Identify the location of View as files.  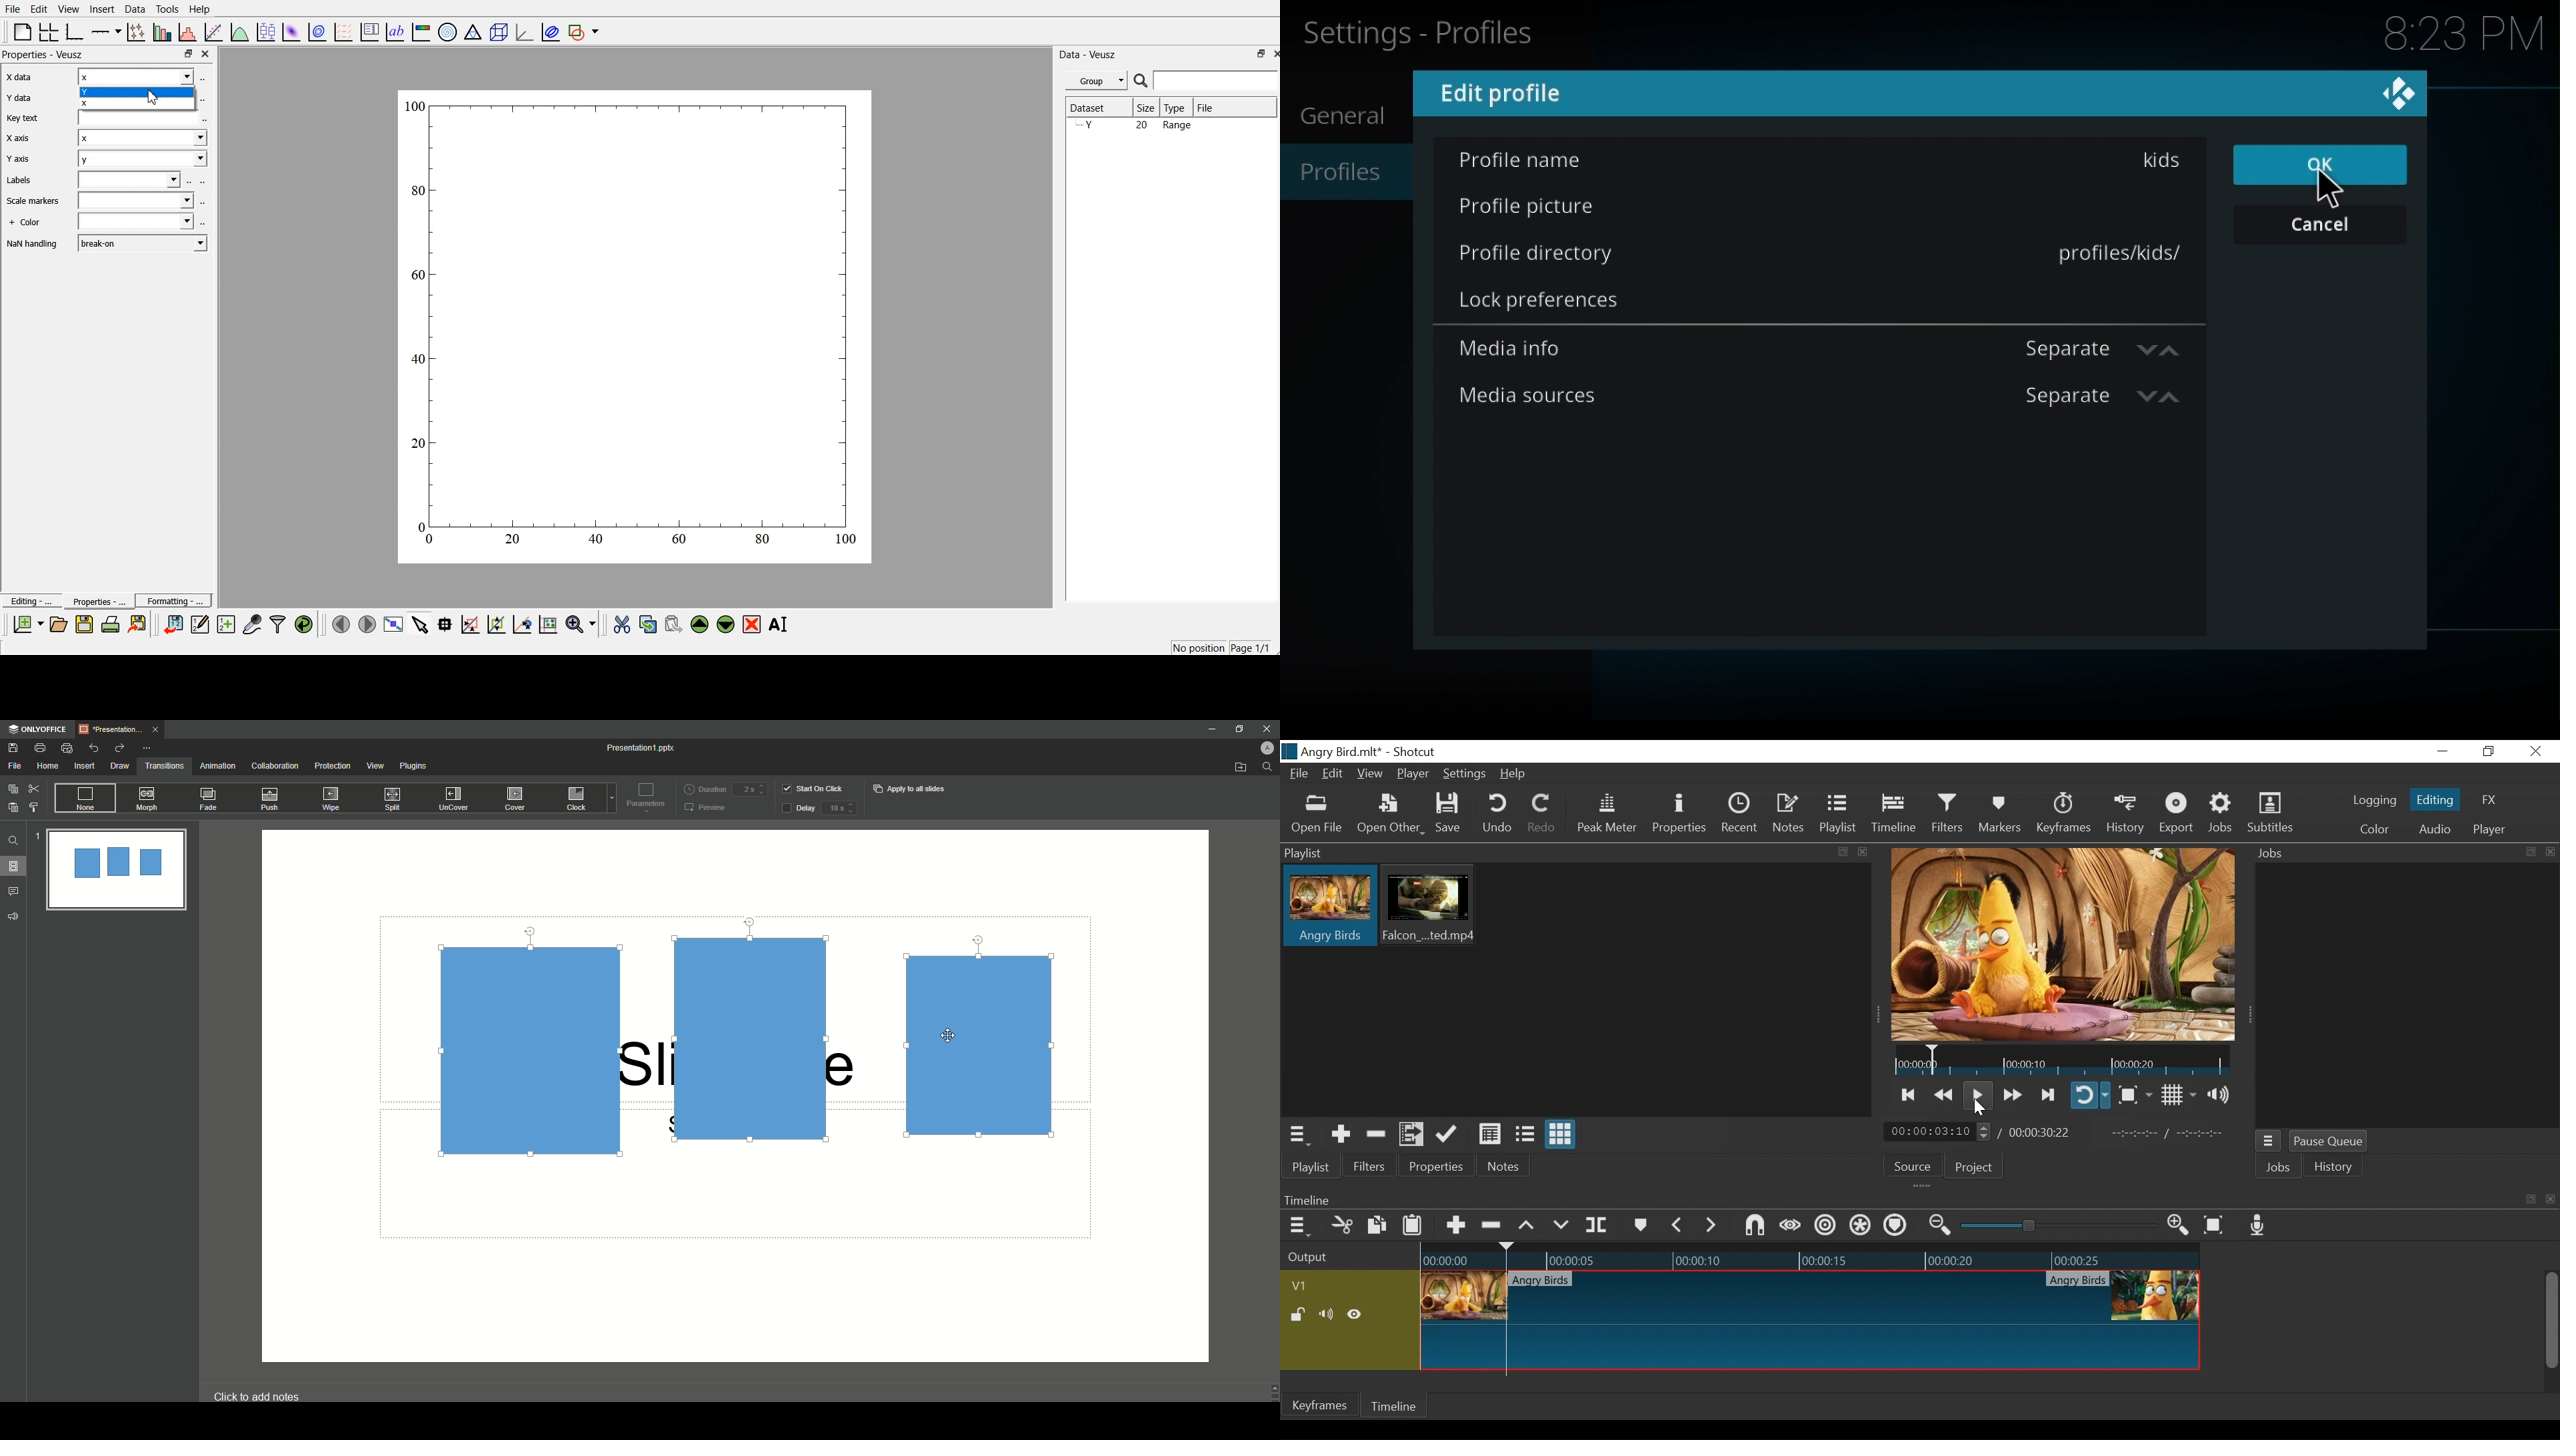
(1523, 1133).